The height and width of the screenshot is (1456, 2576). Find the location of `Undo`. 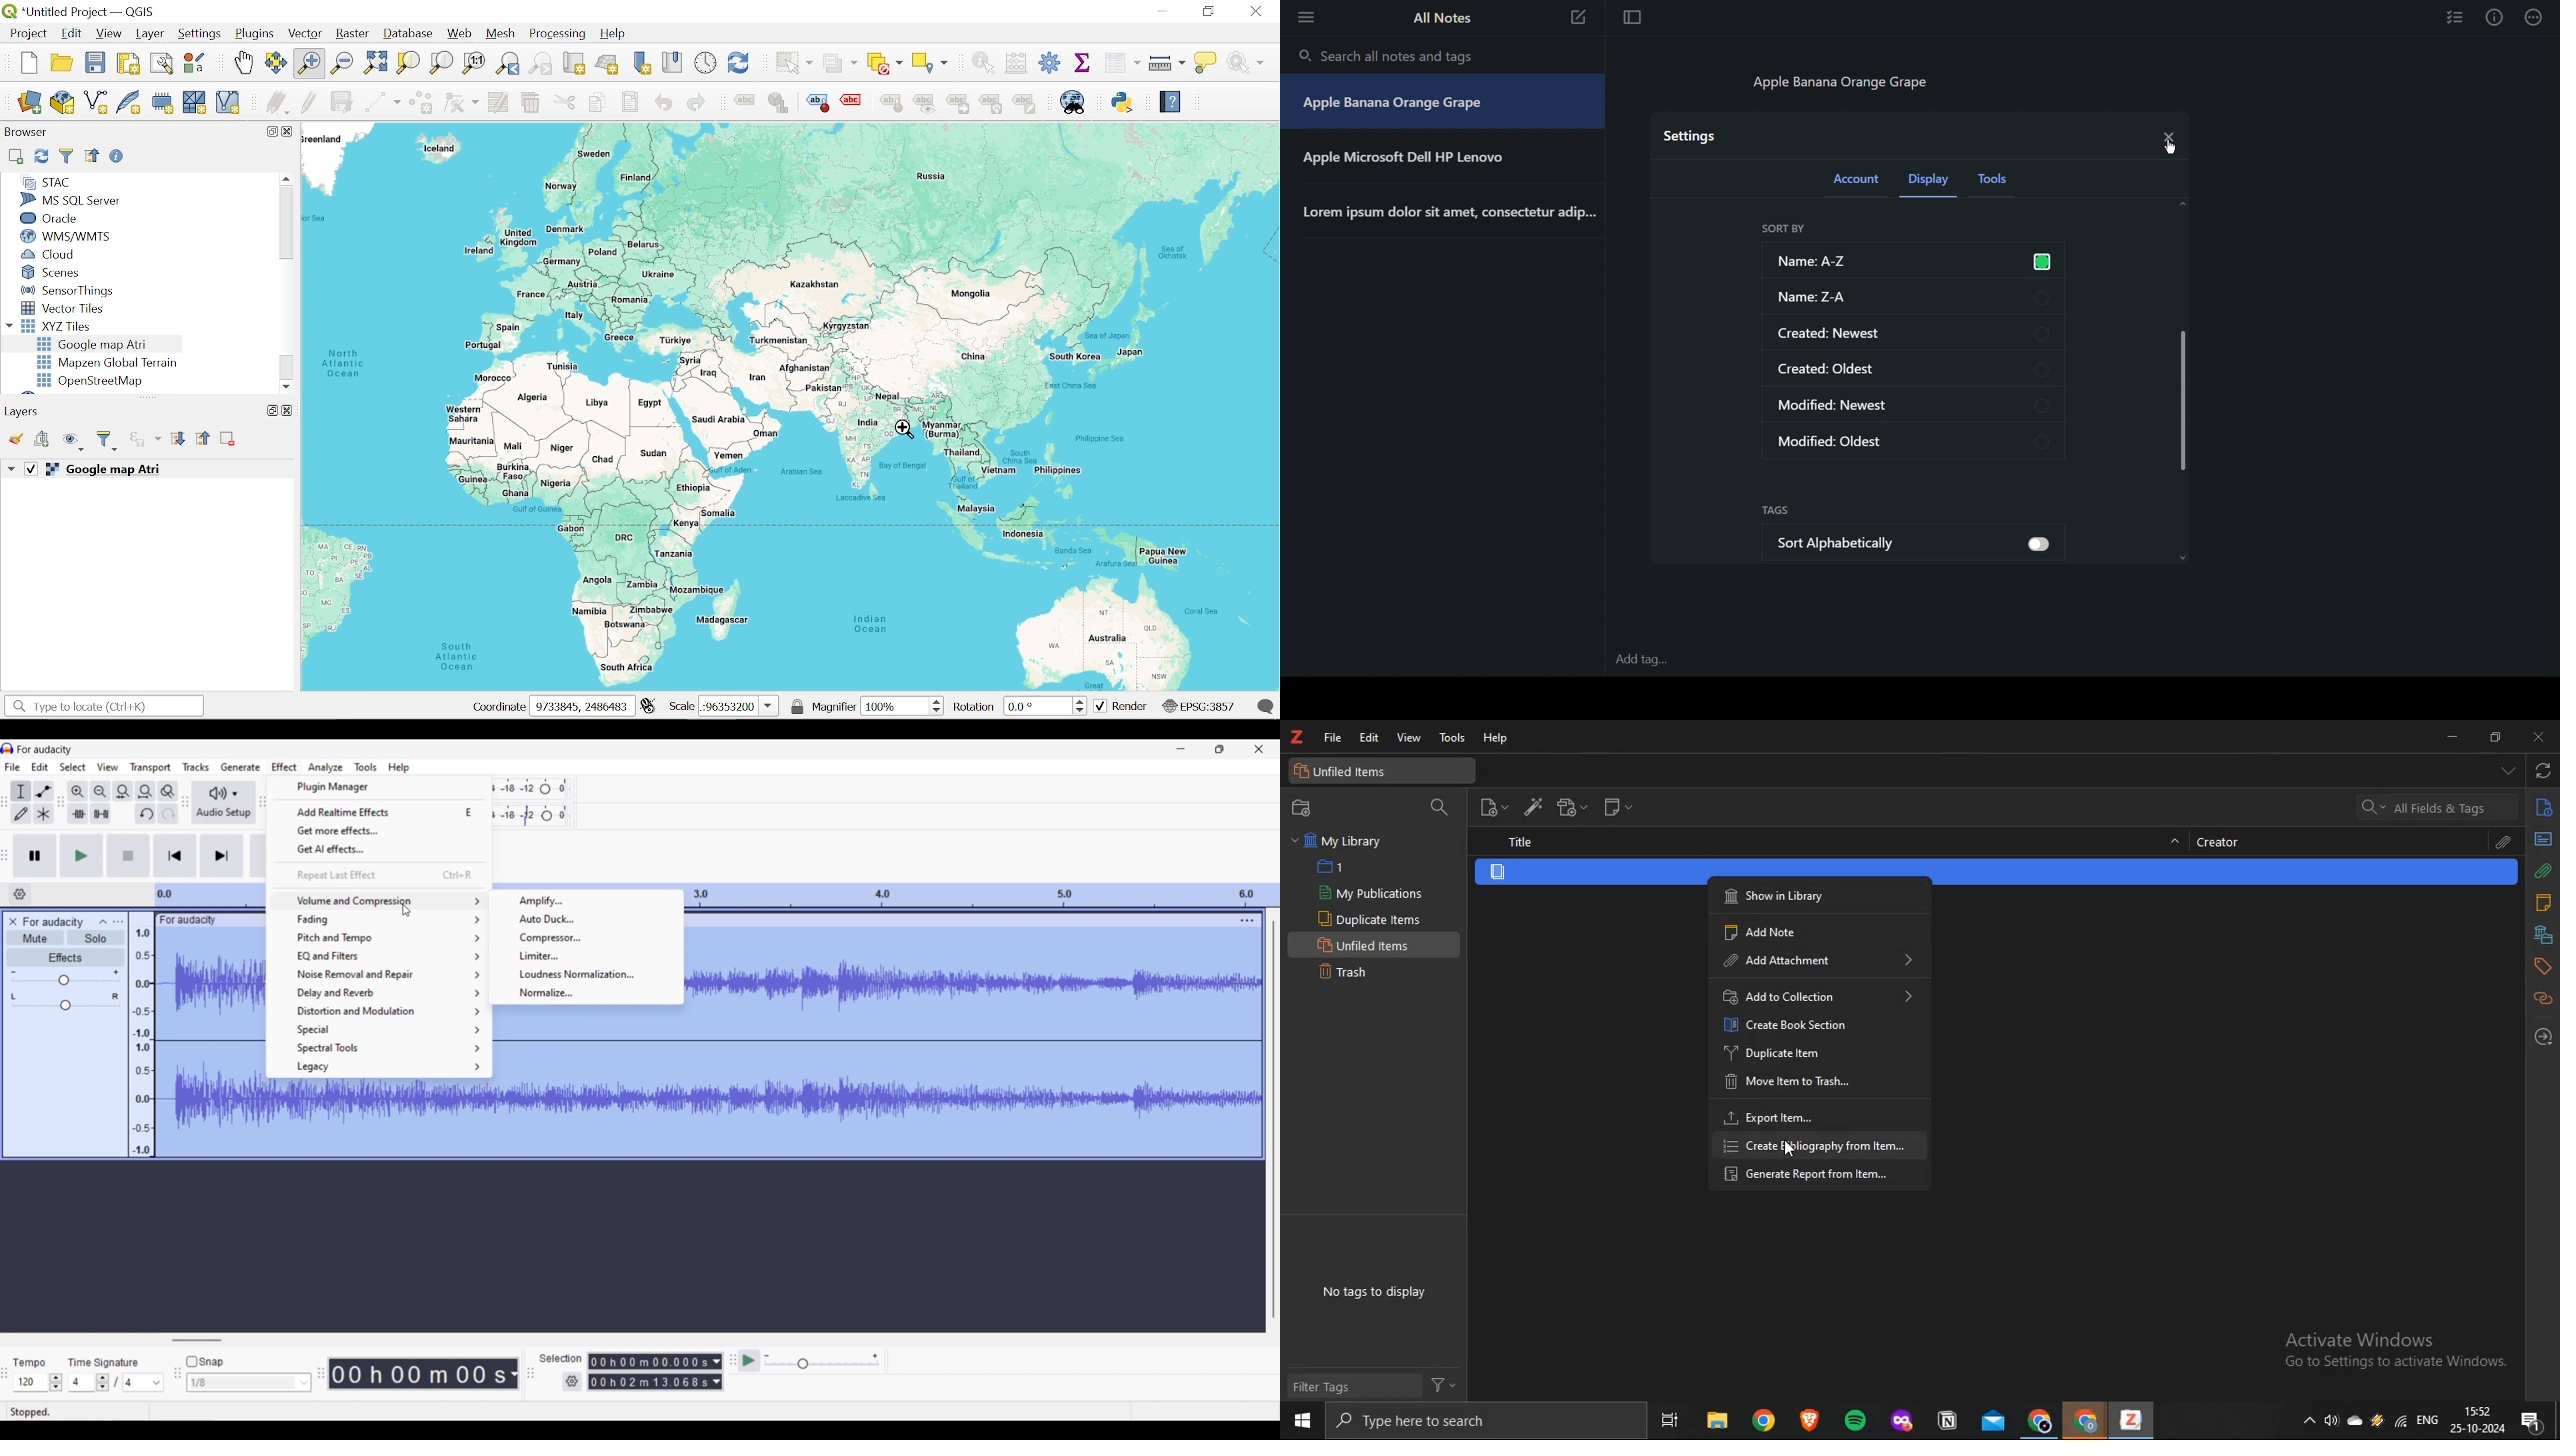

Undo is located at coordinates (663, 103).